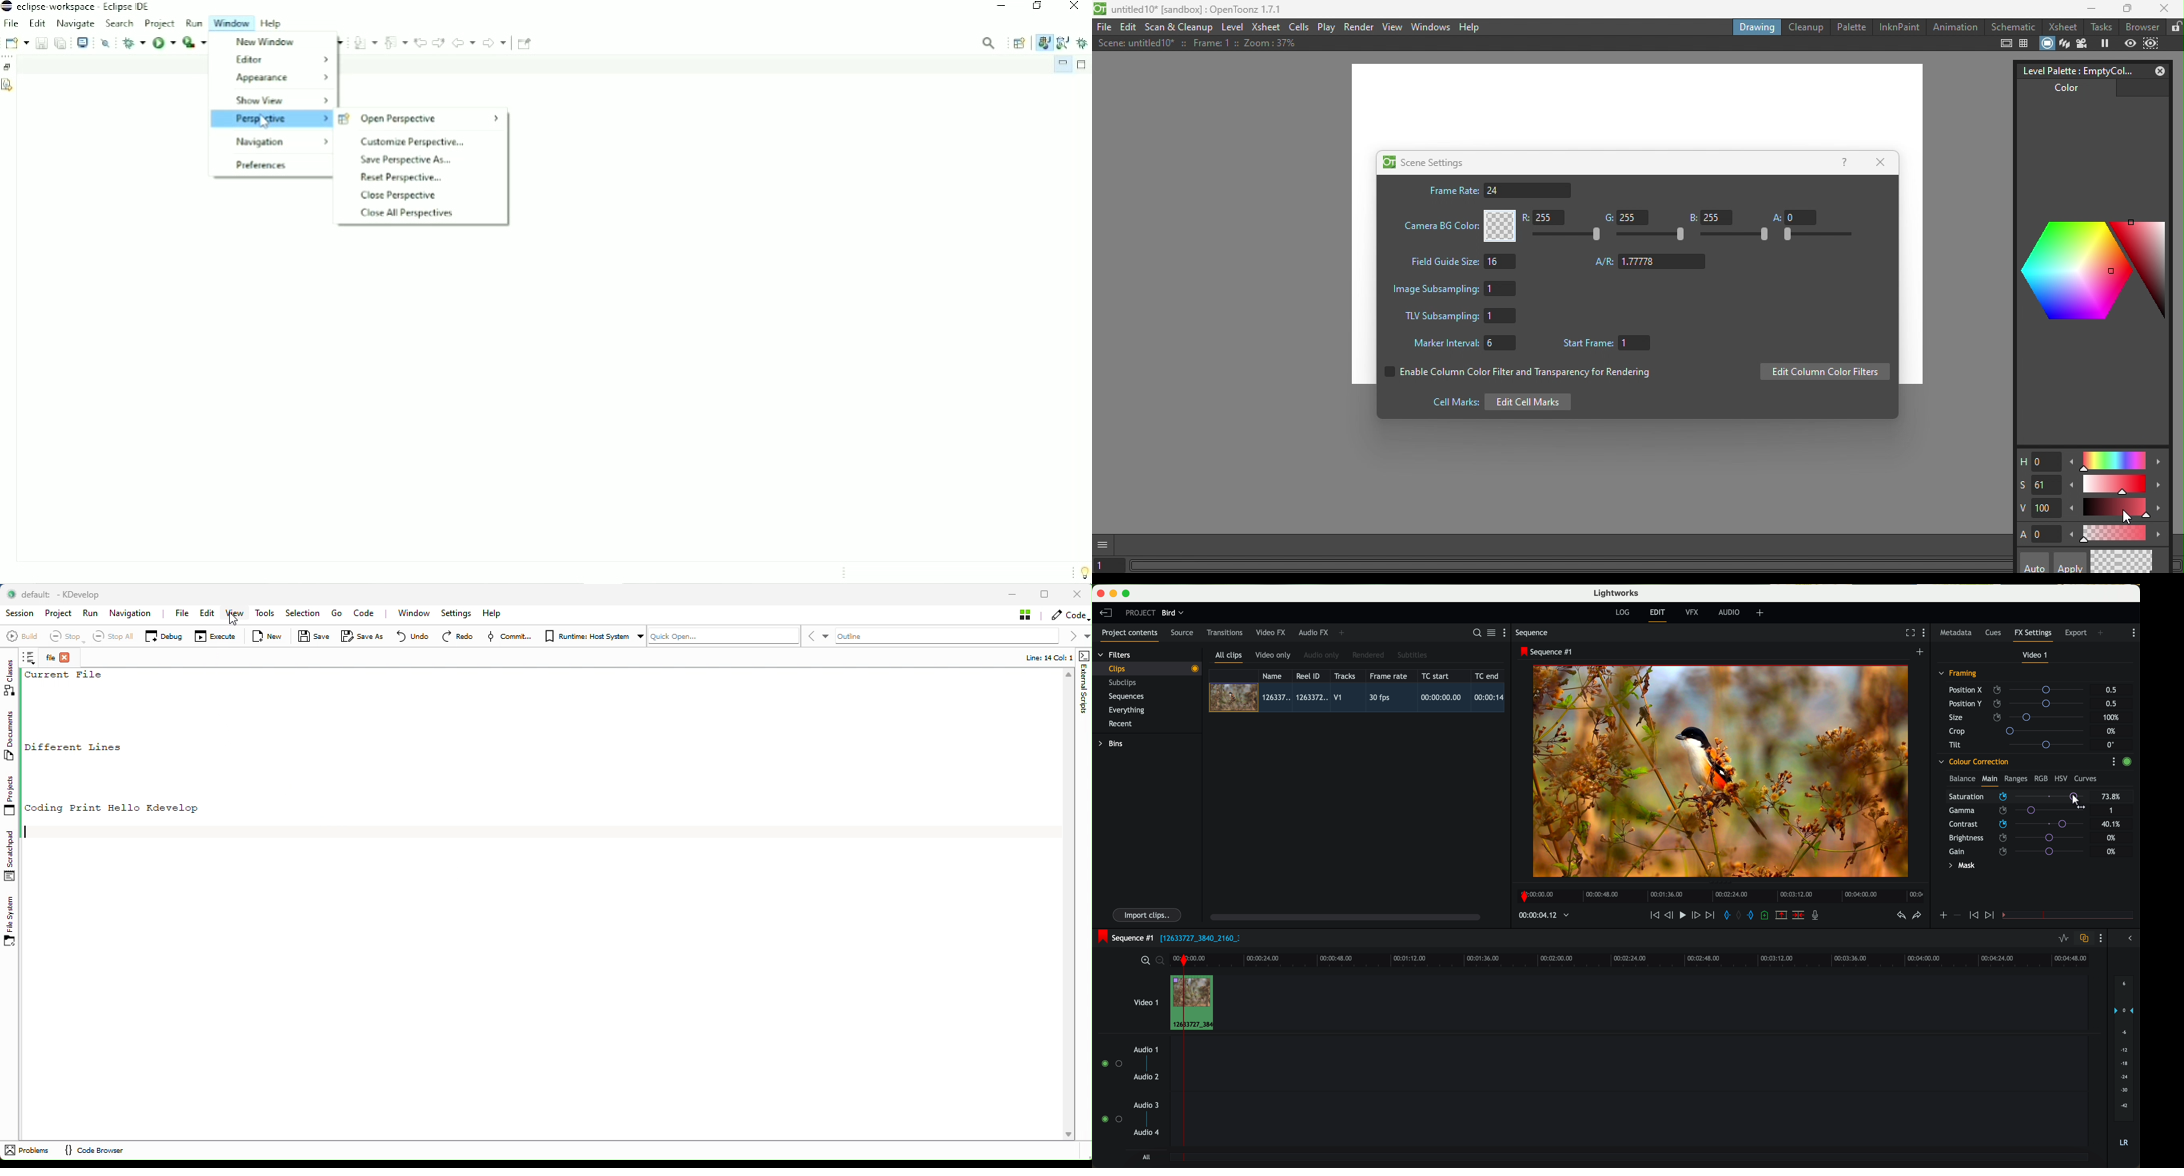  I want to click on 73.8%, so click(2112, 797).